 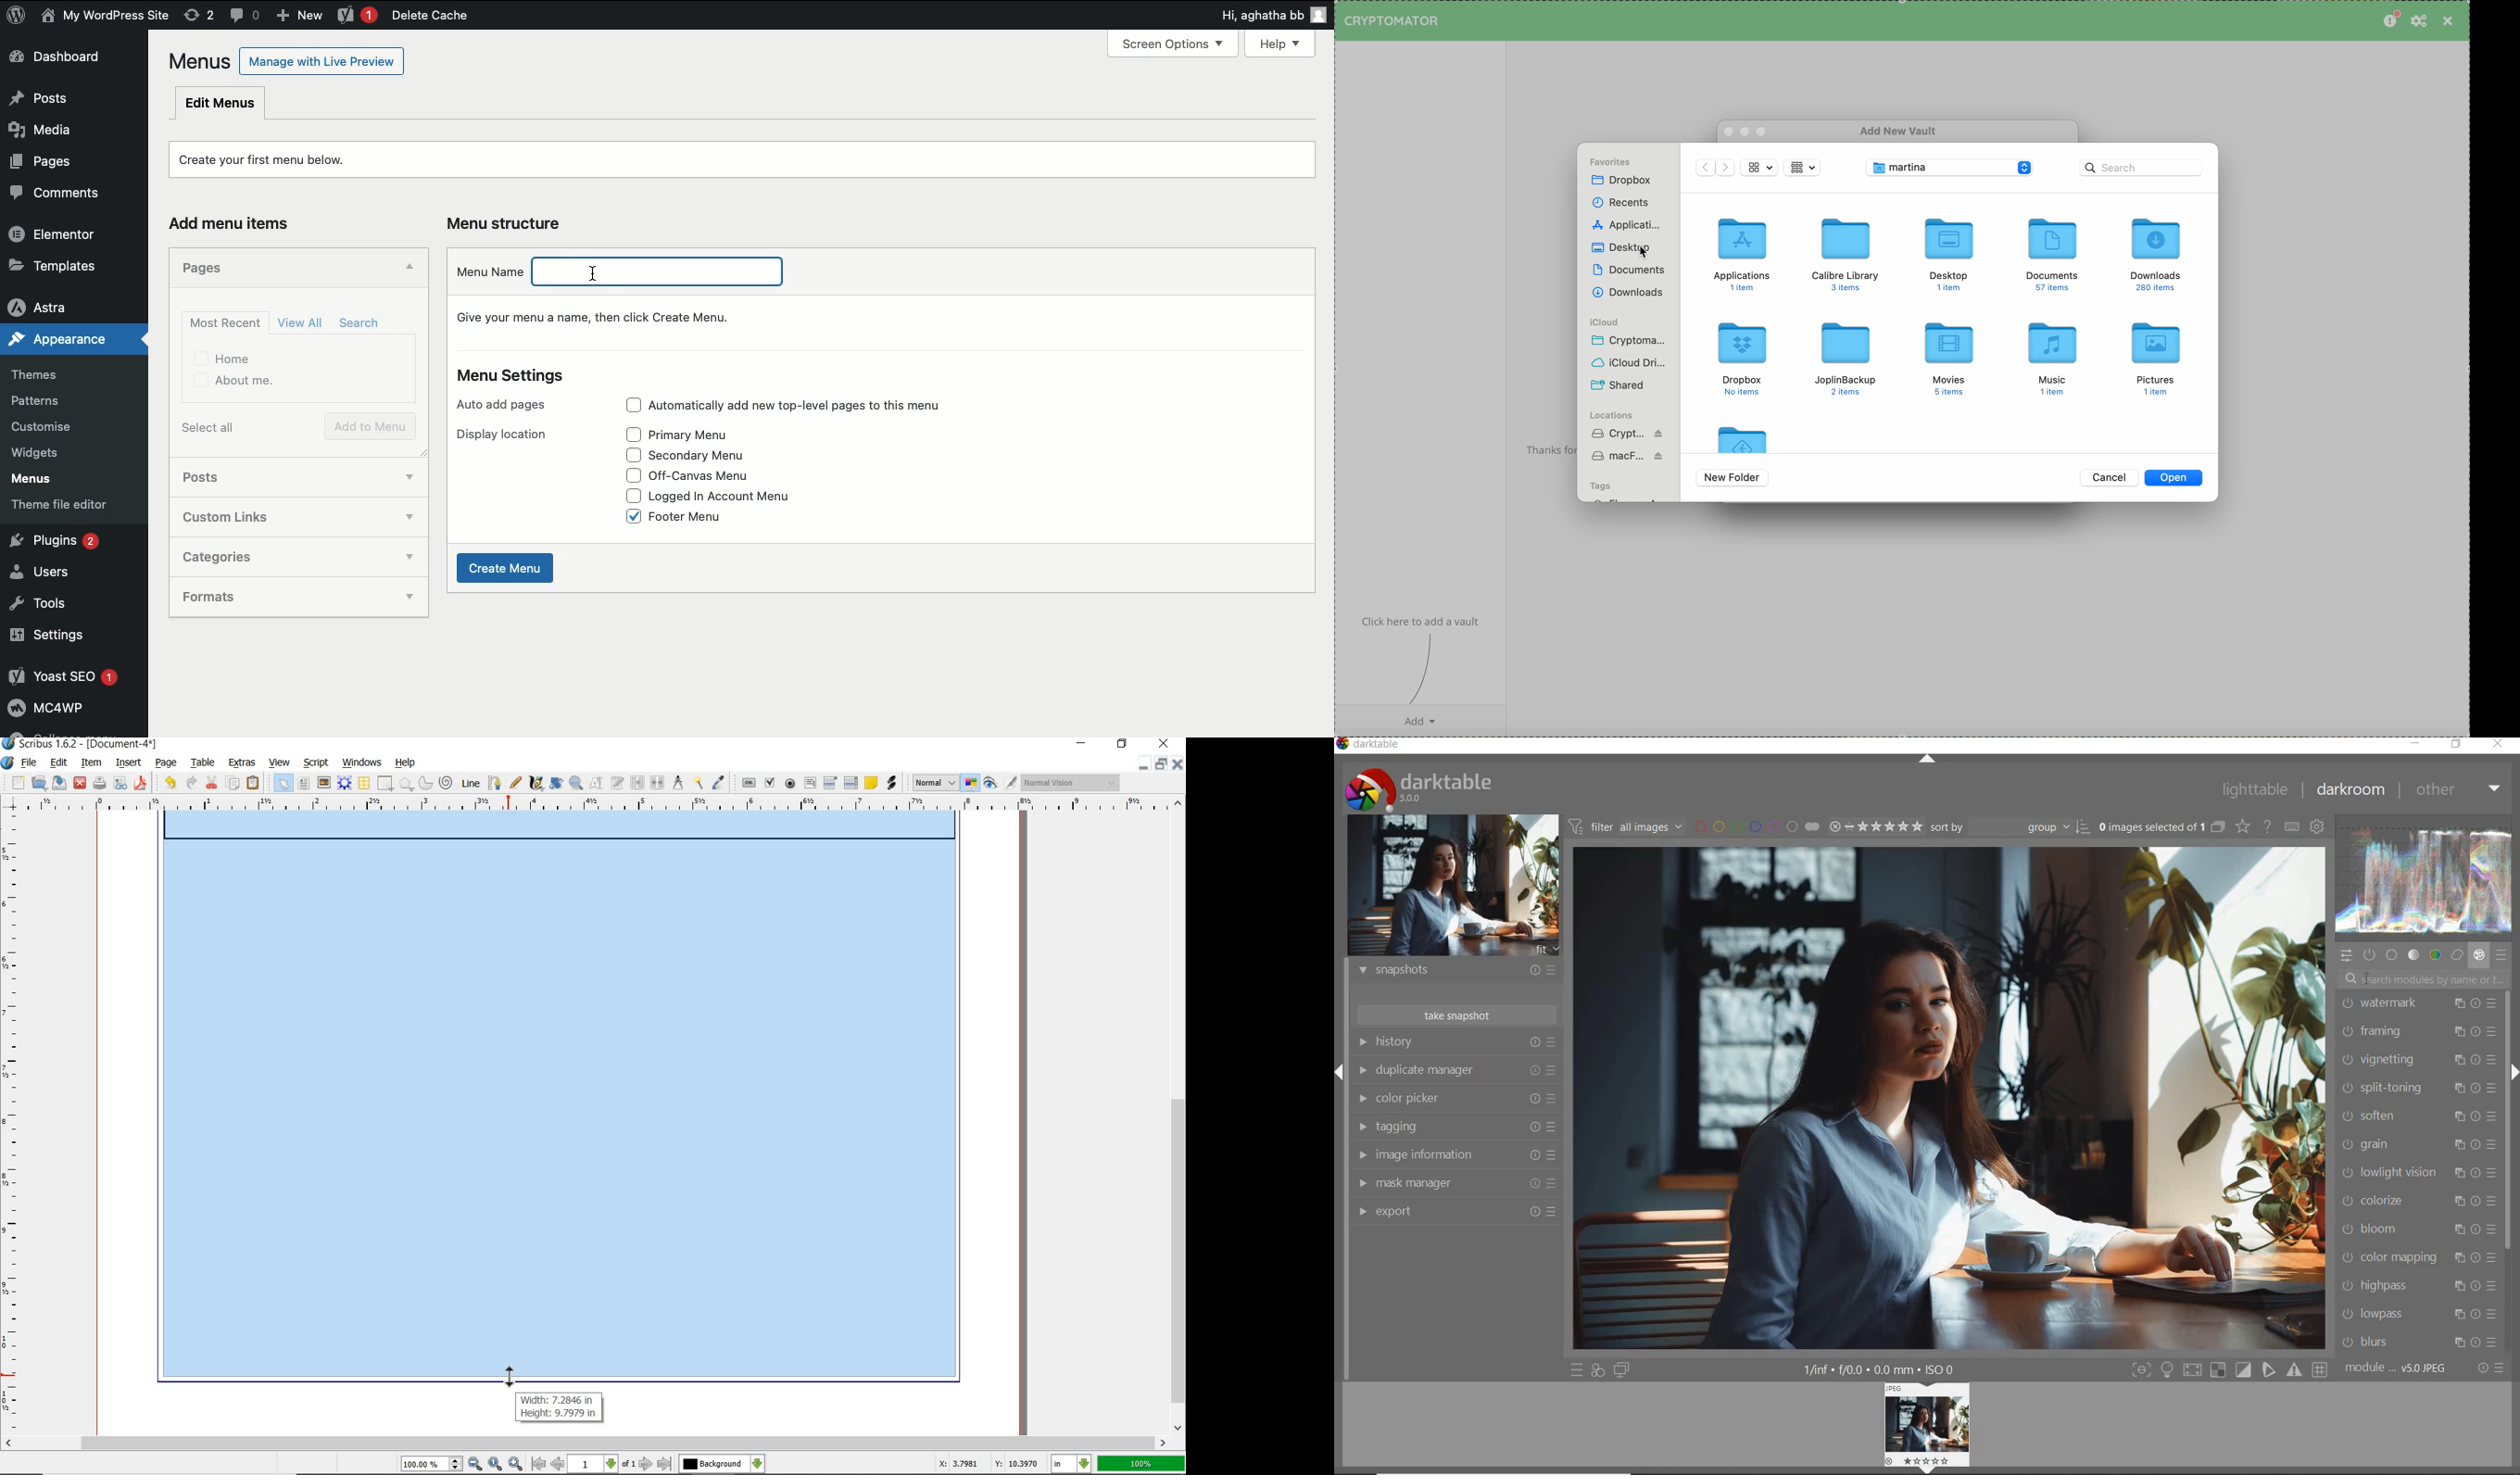 What do you see at coordinates (426, 782) in the screenshot?
I see `arc` at bounding box center [426, 782].